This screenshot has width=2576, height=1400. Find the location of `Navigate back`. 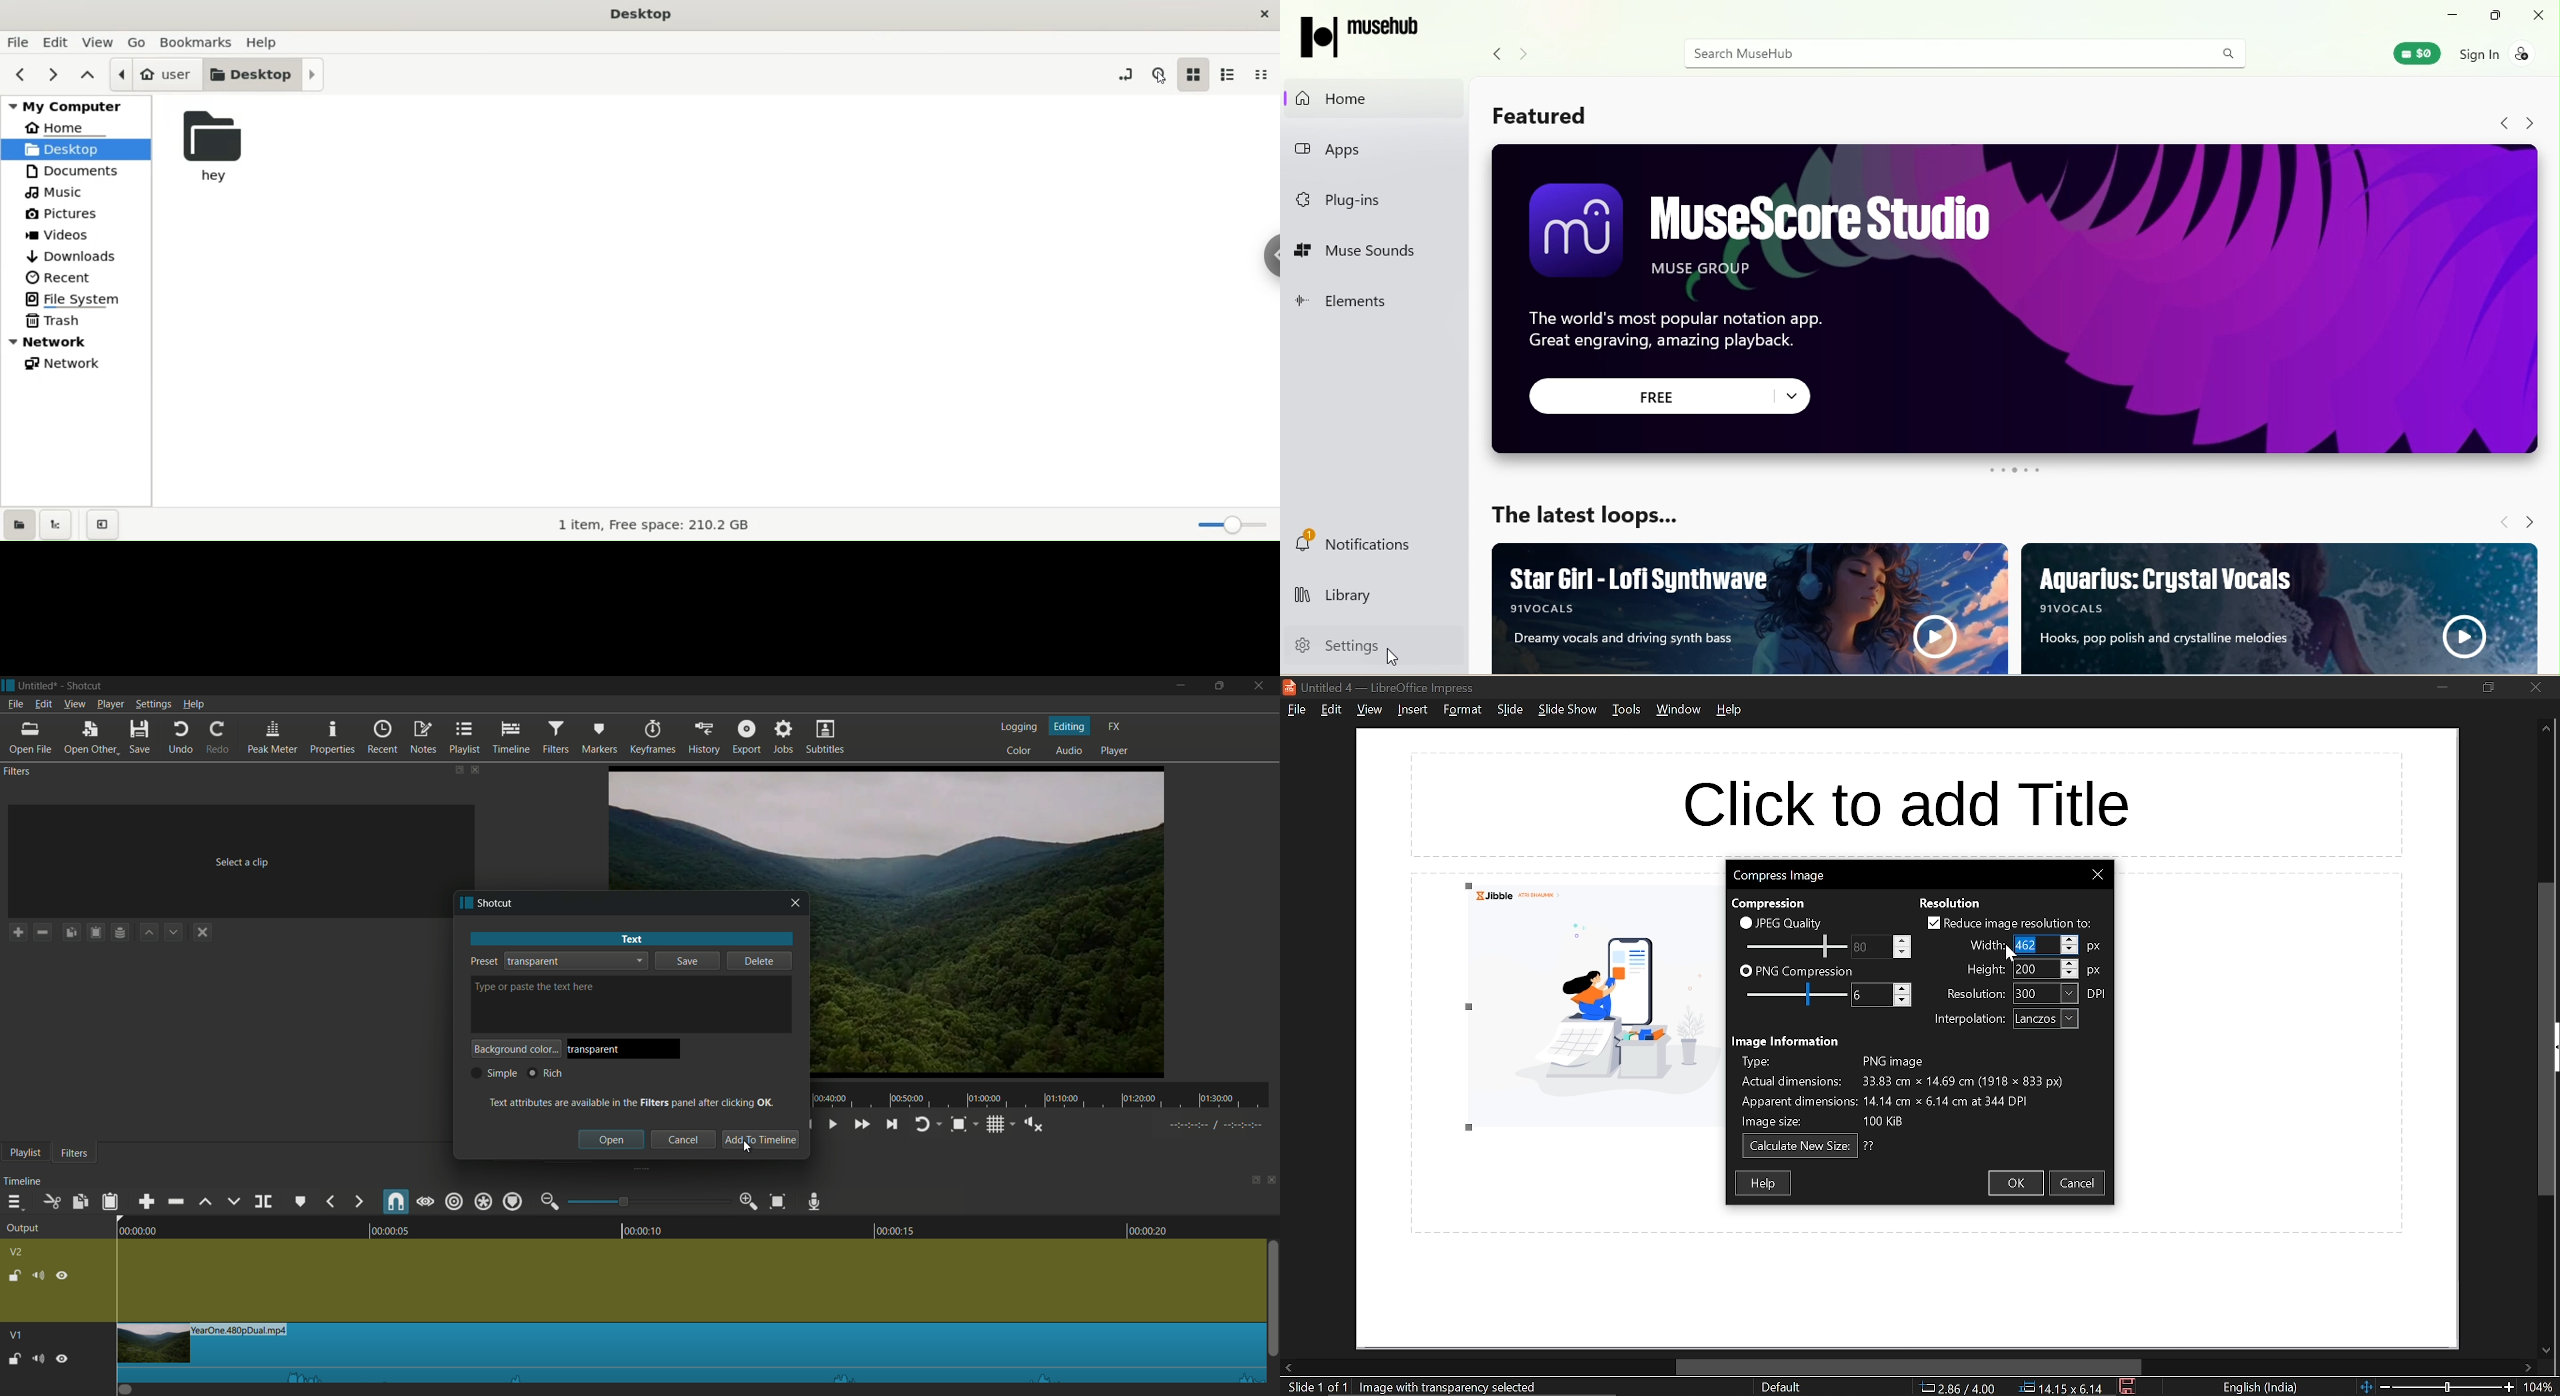

Navigate back is located at coordinates (1492, 57).